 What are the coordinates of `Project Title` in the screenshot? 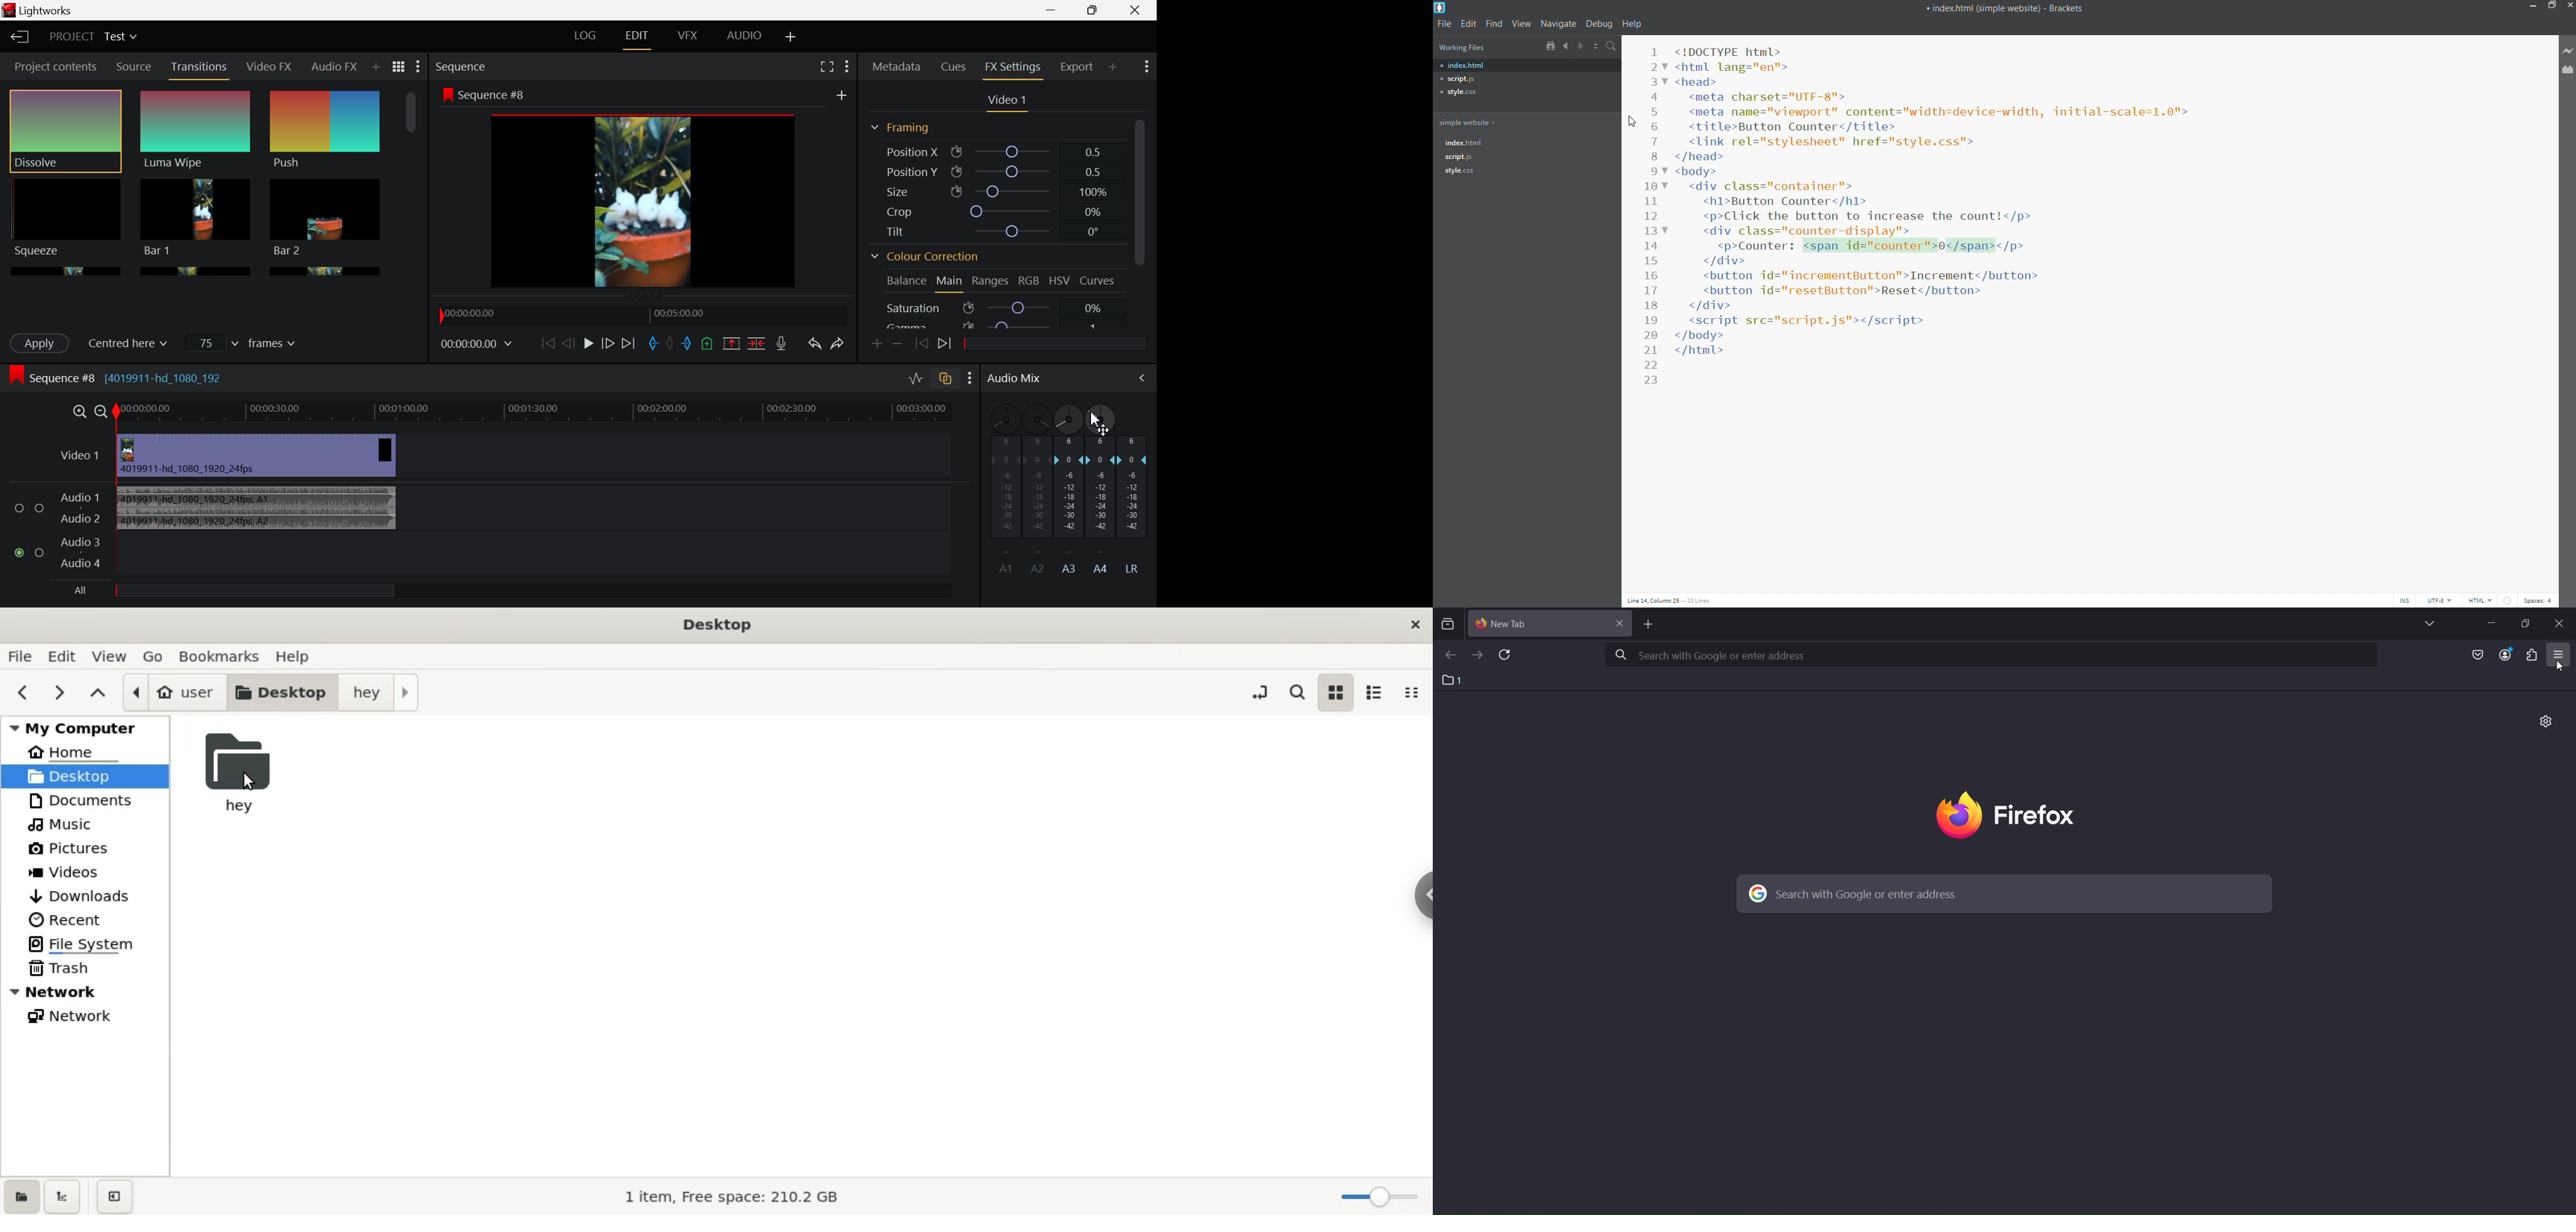 It's located at (95, 37).